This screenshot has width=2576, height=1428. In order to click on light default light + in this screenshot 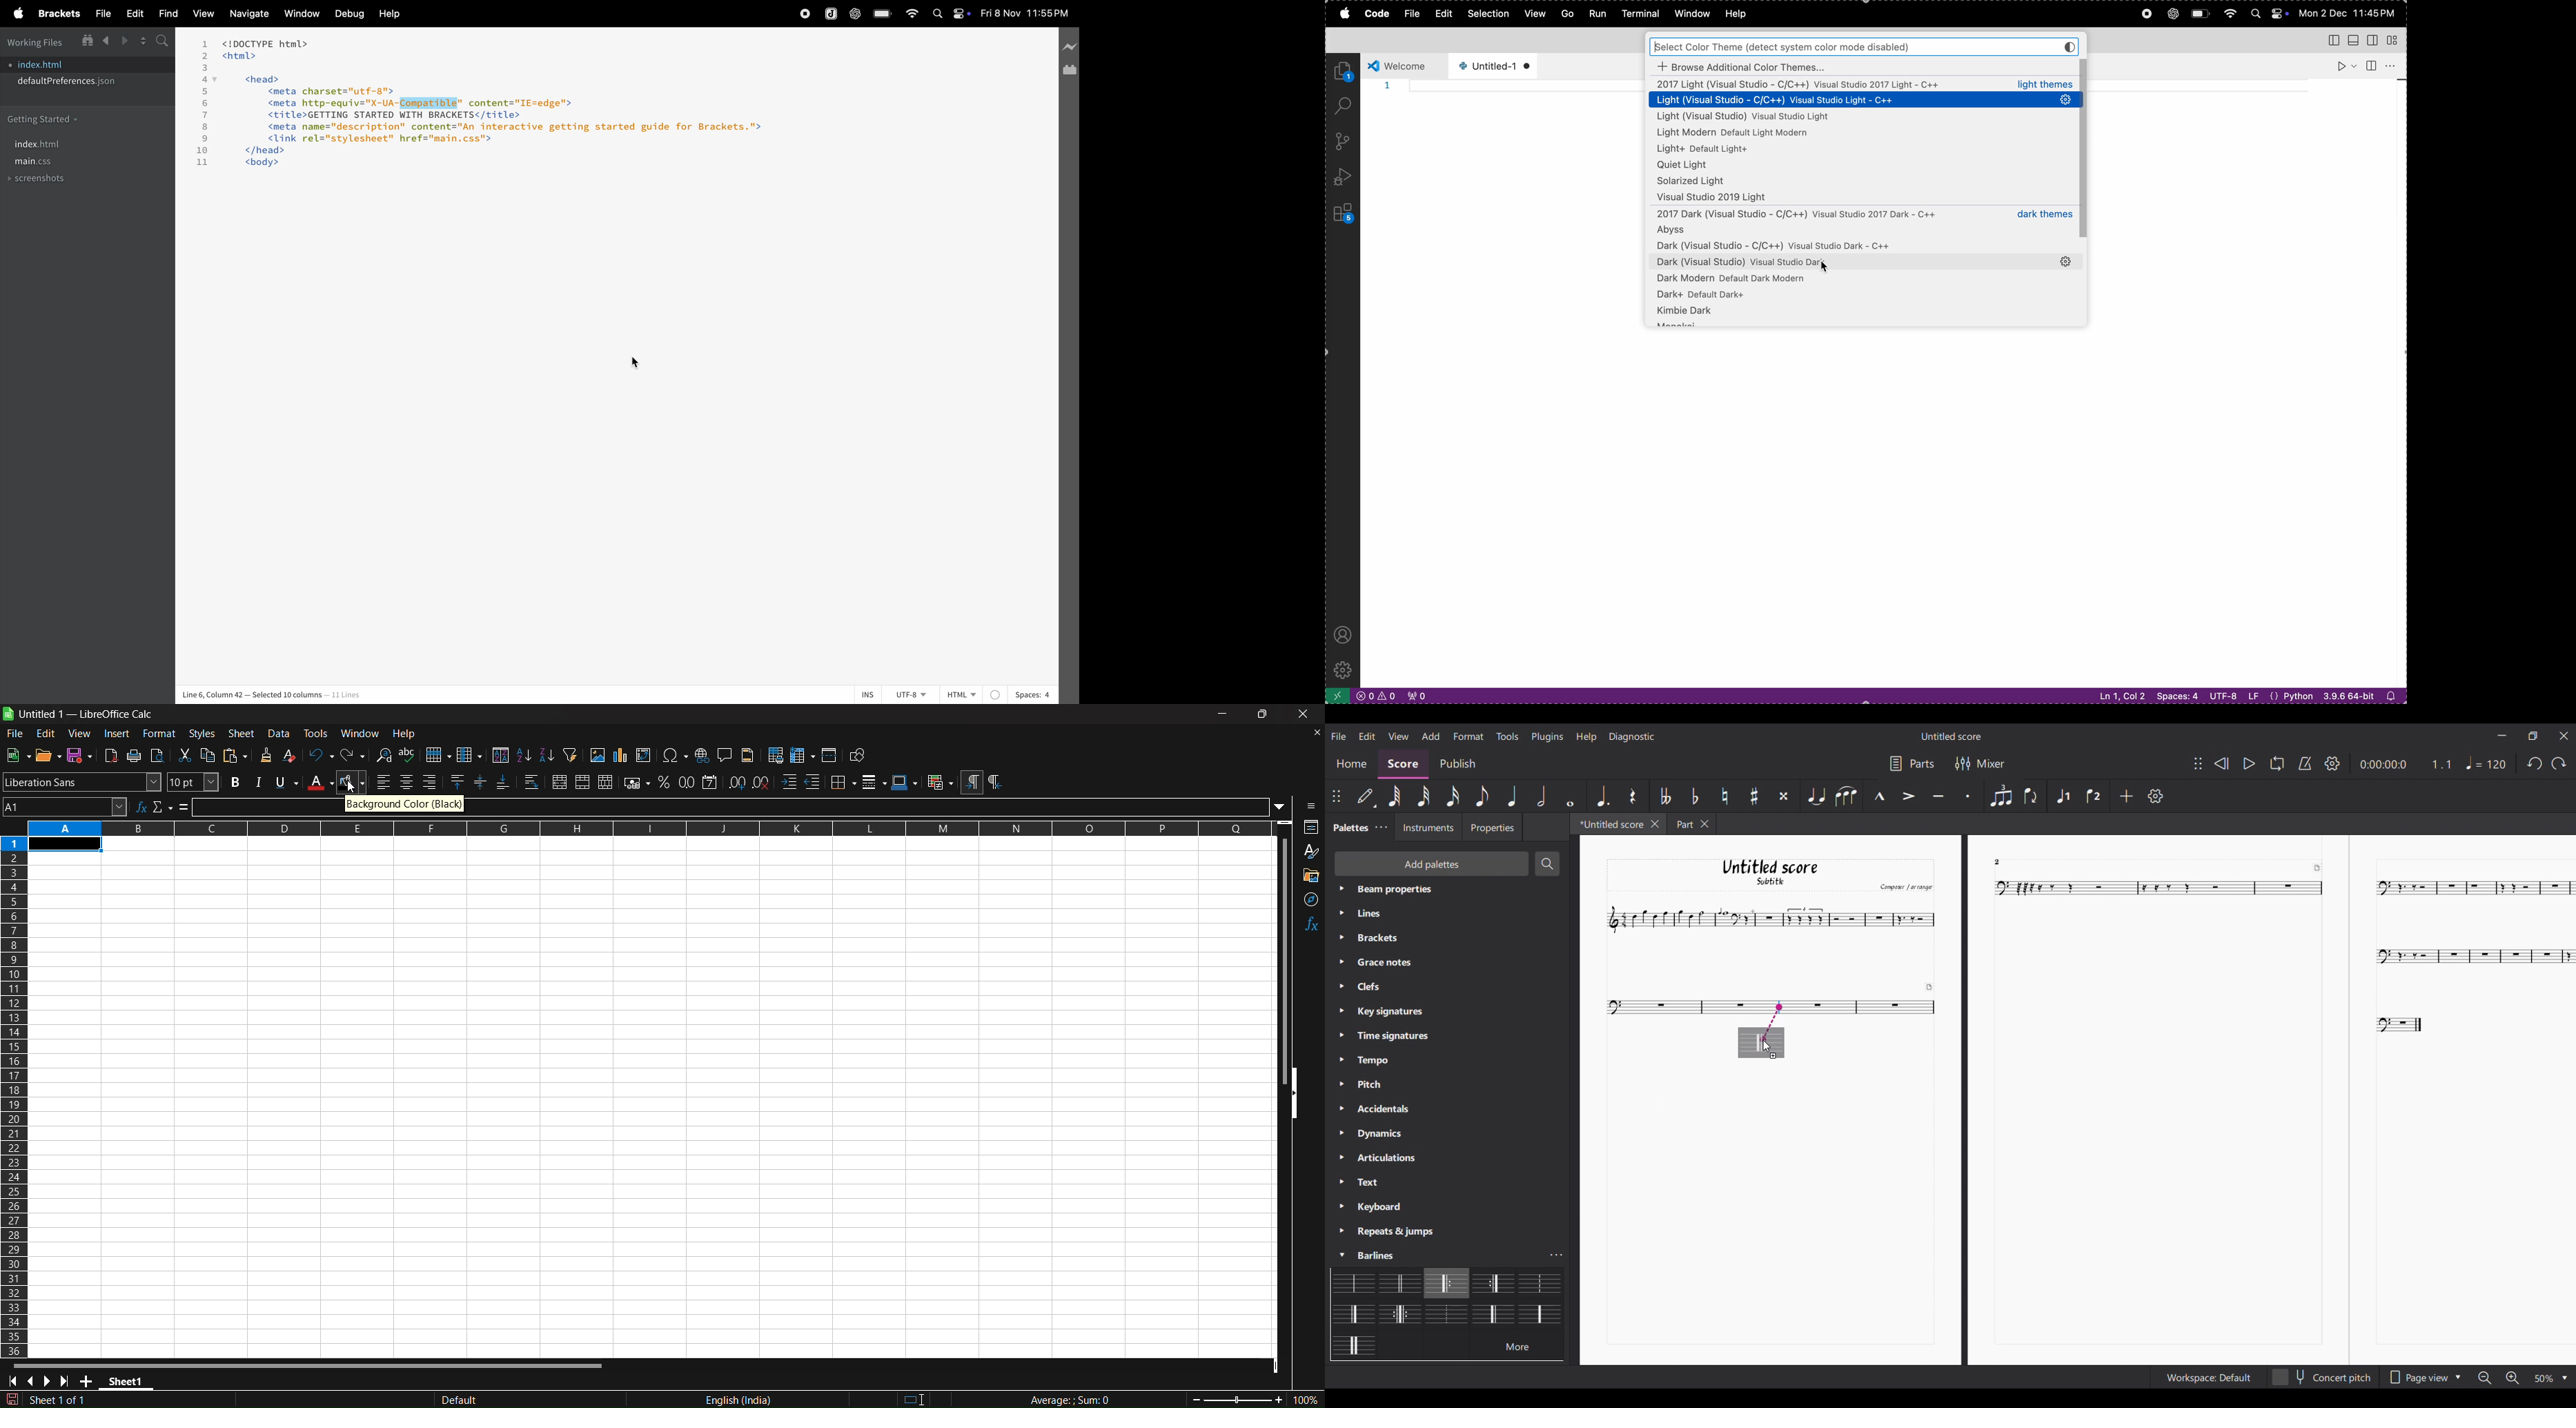, I will do `click(1759, 150)`.